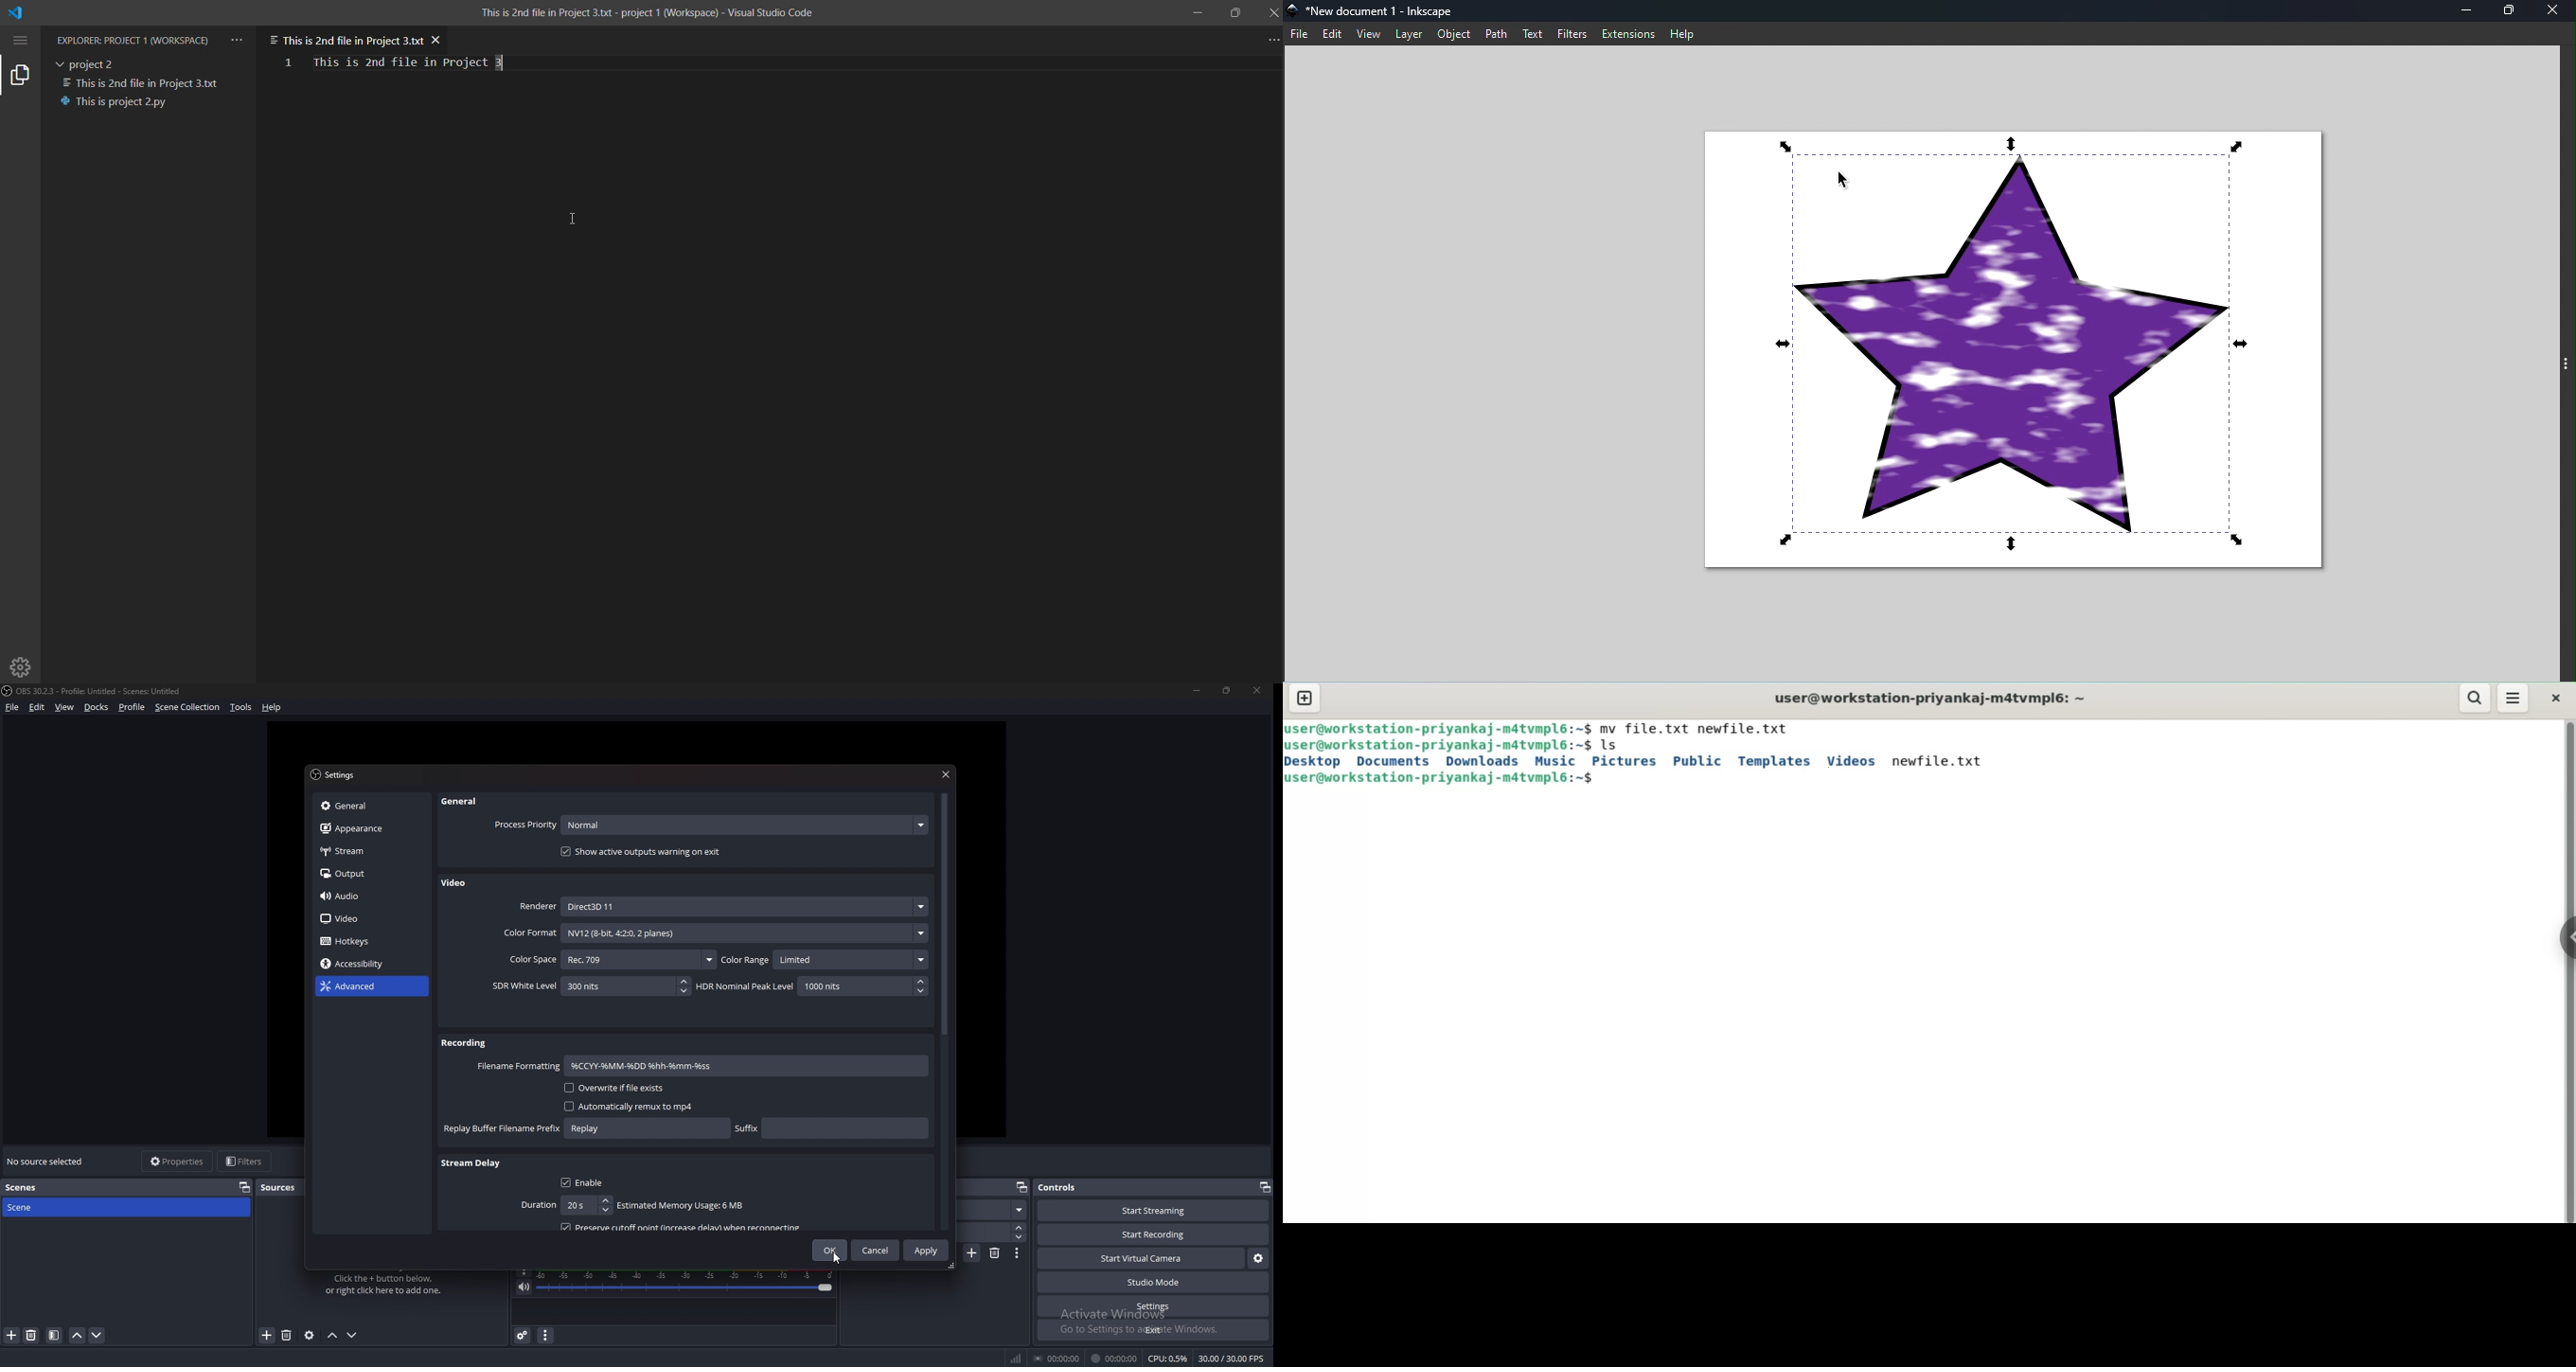 The width and height of the screenshot is (2576, 1372). Describe the element at coordinates (1695, 761) in the screenshot. I see `public` at that location.